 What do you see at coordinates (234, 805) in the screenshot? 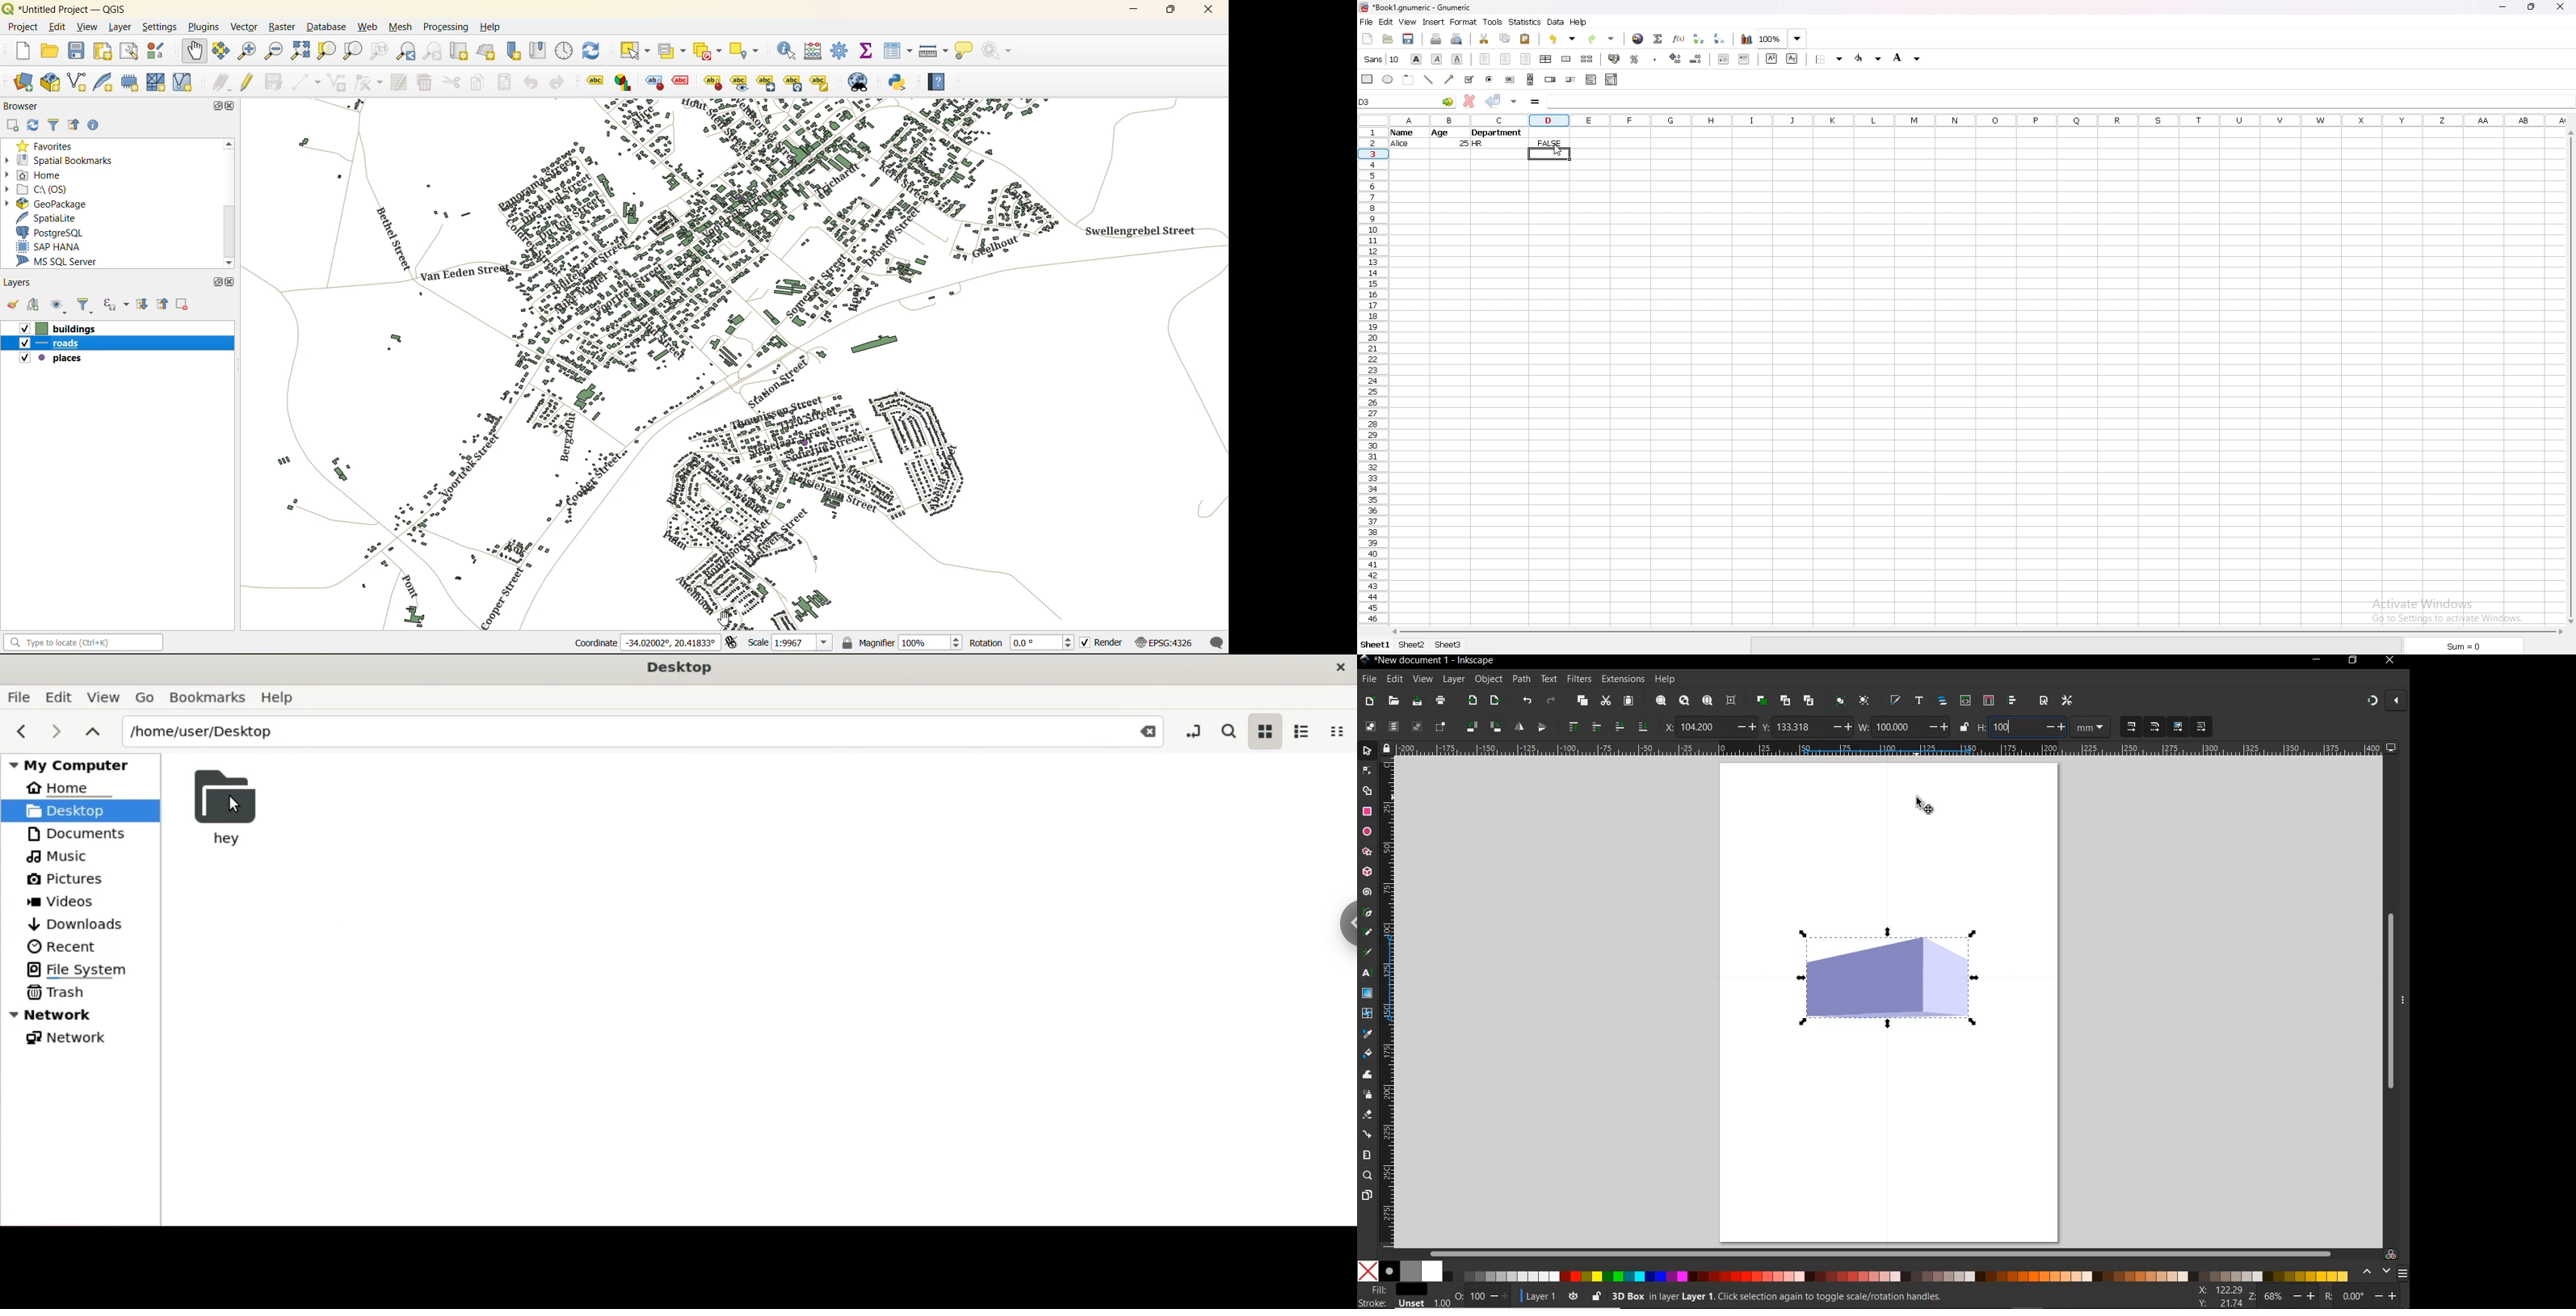
I see `Cursor` at bounding box center [234, 805].